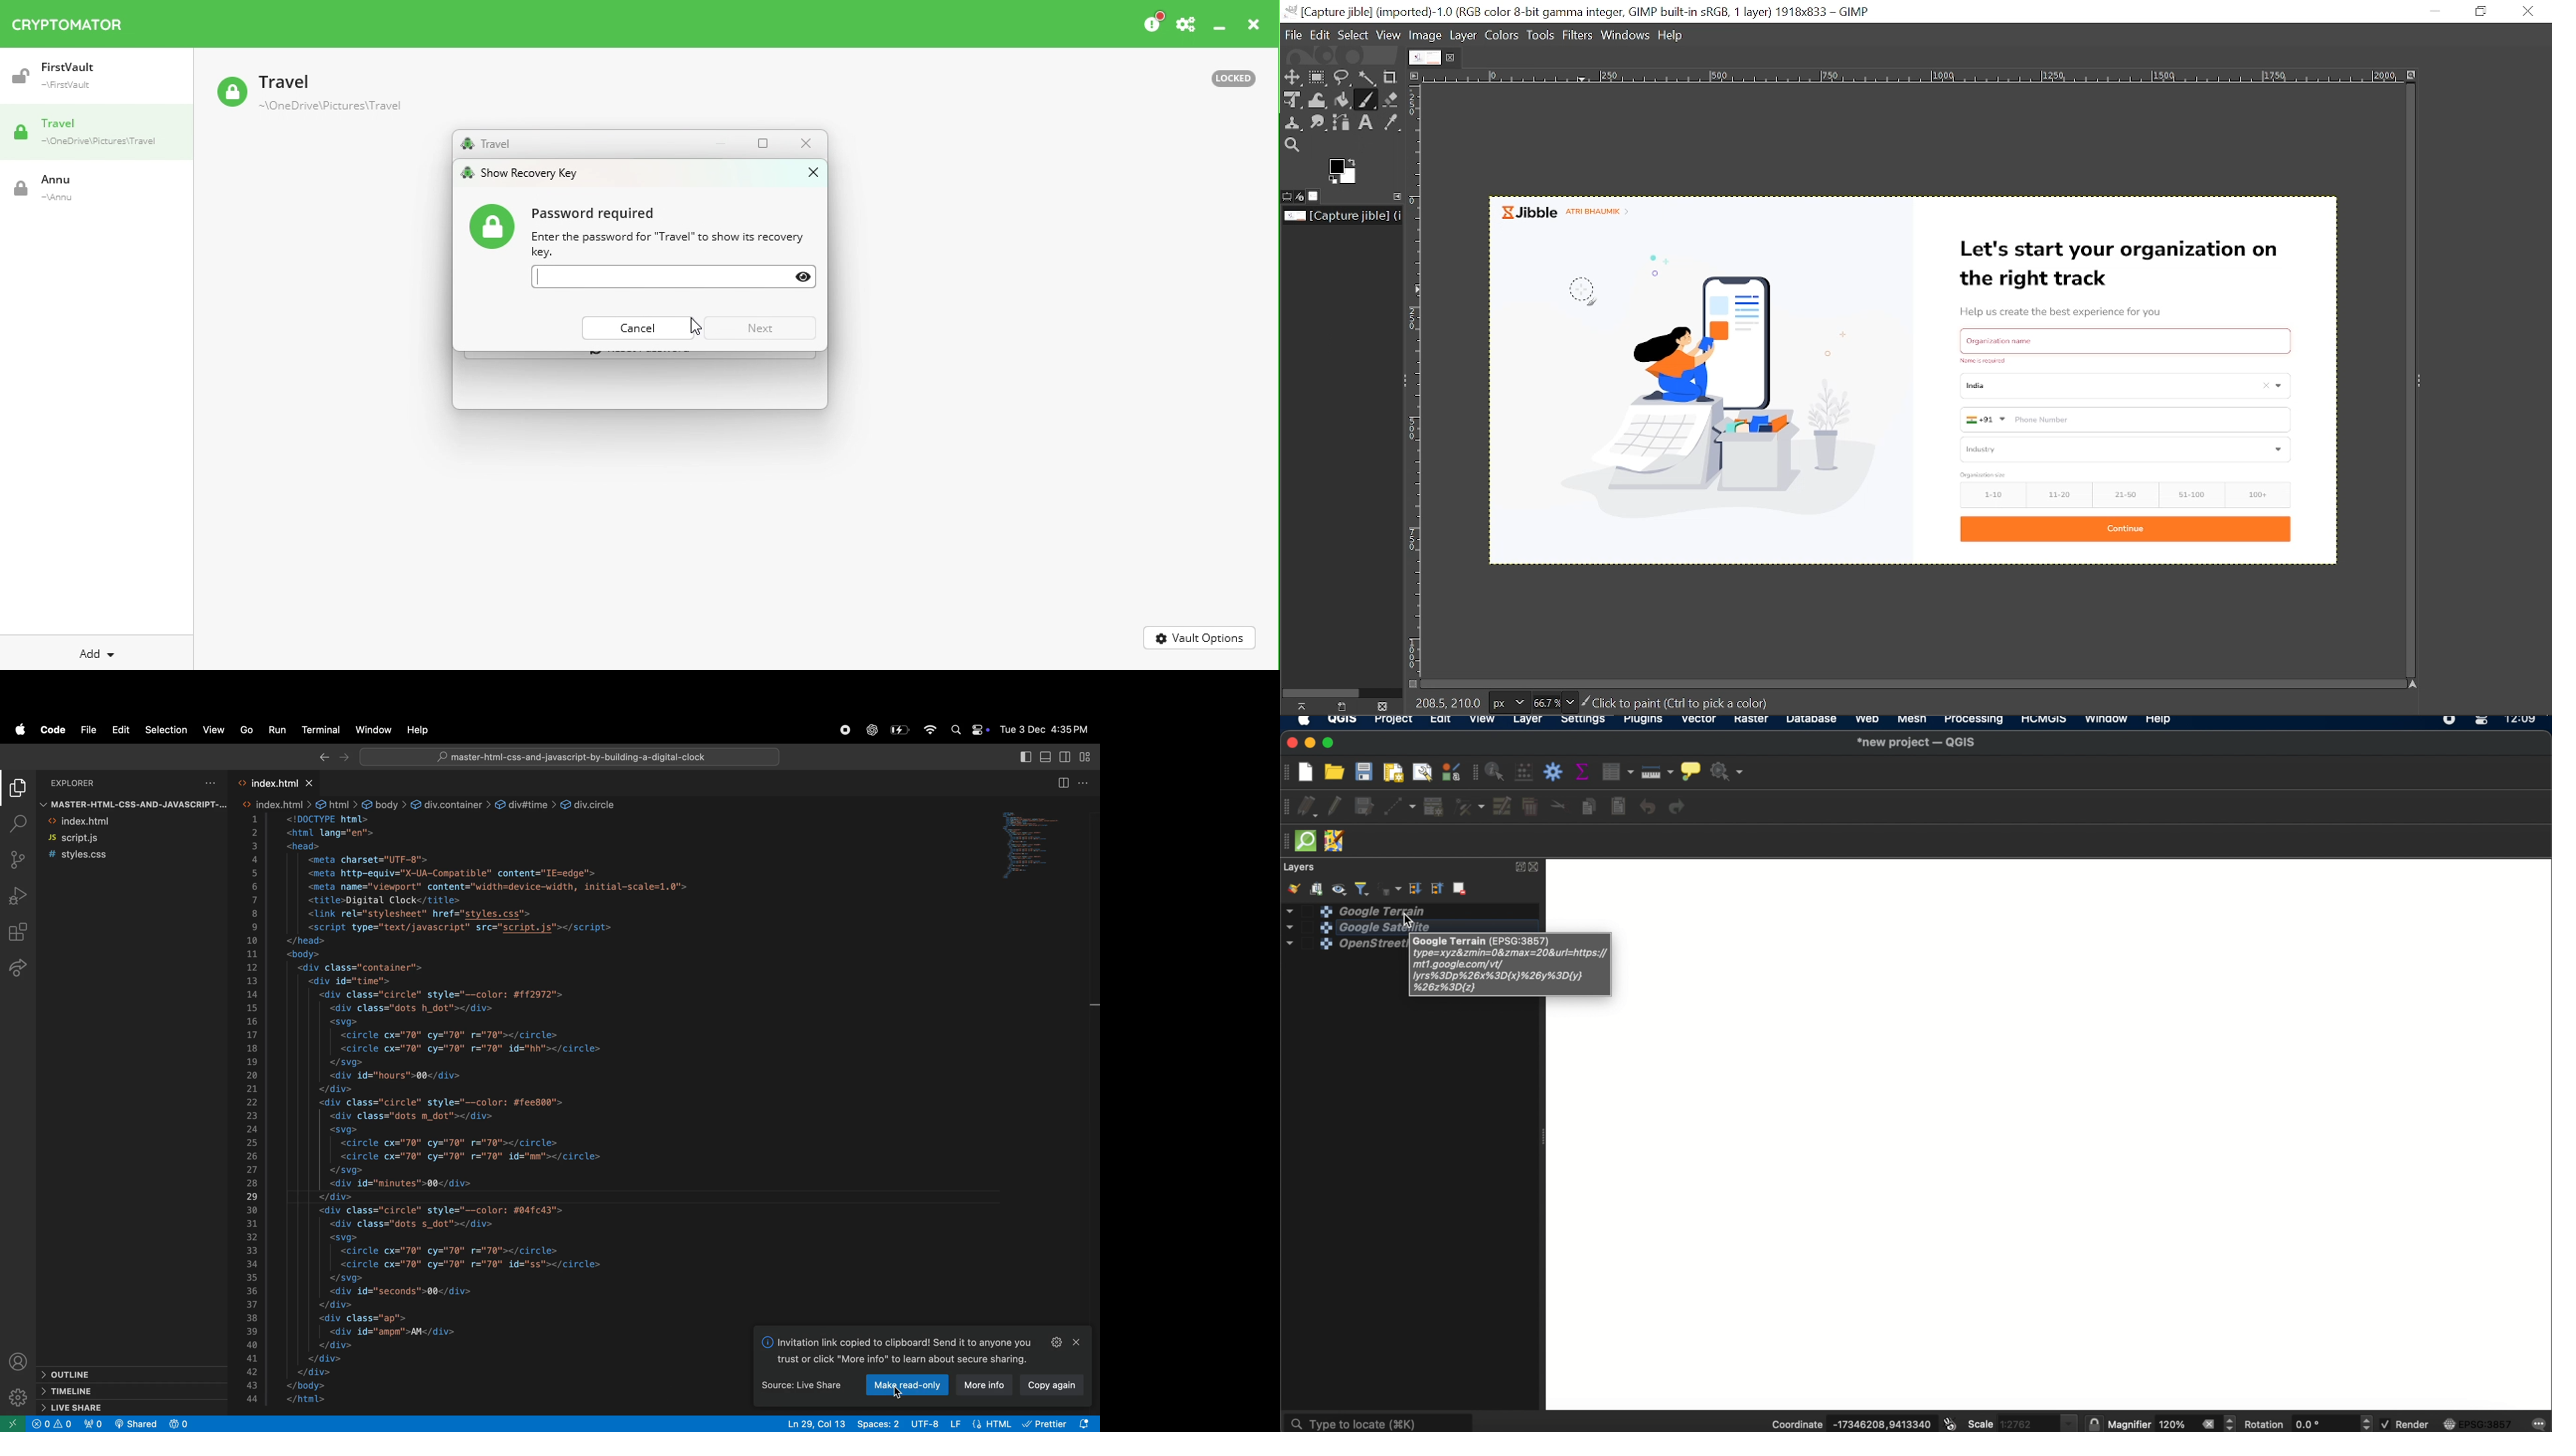  Describe the element at coordinates (22, 971) in the screenshot. I see `live share` at that location.